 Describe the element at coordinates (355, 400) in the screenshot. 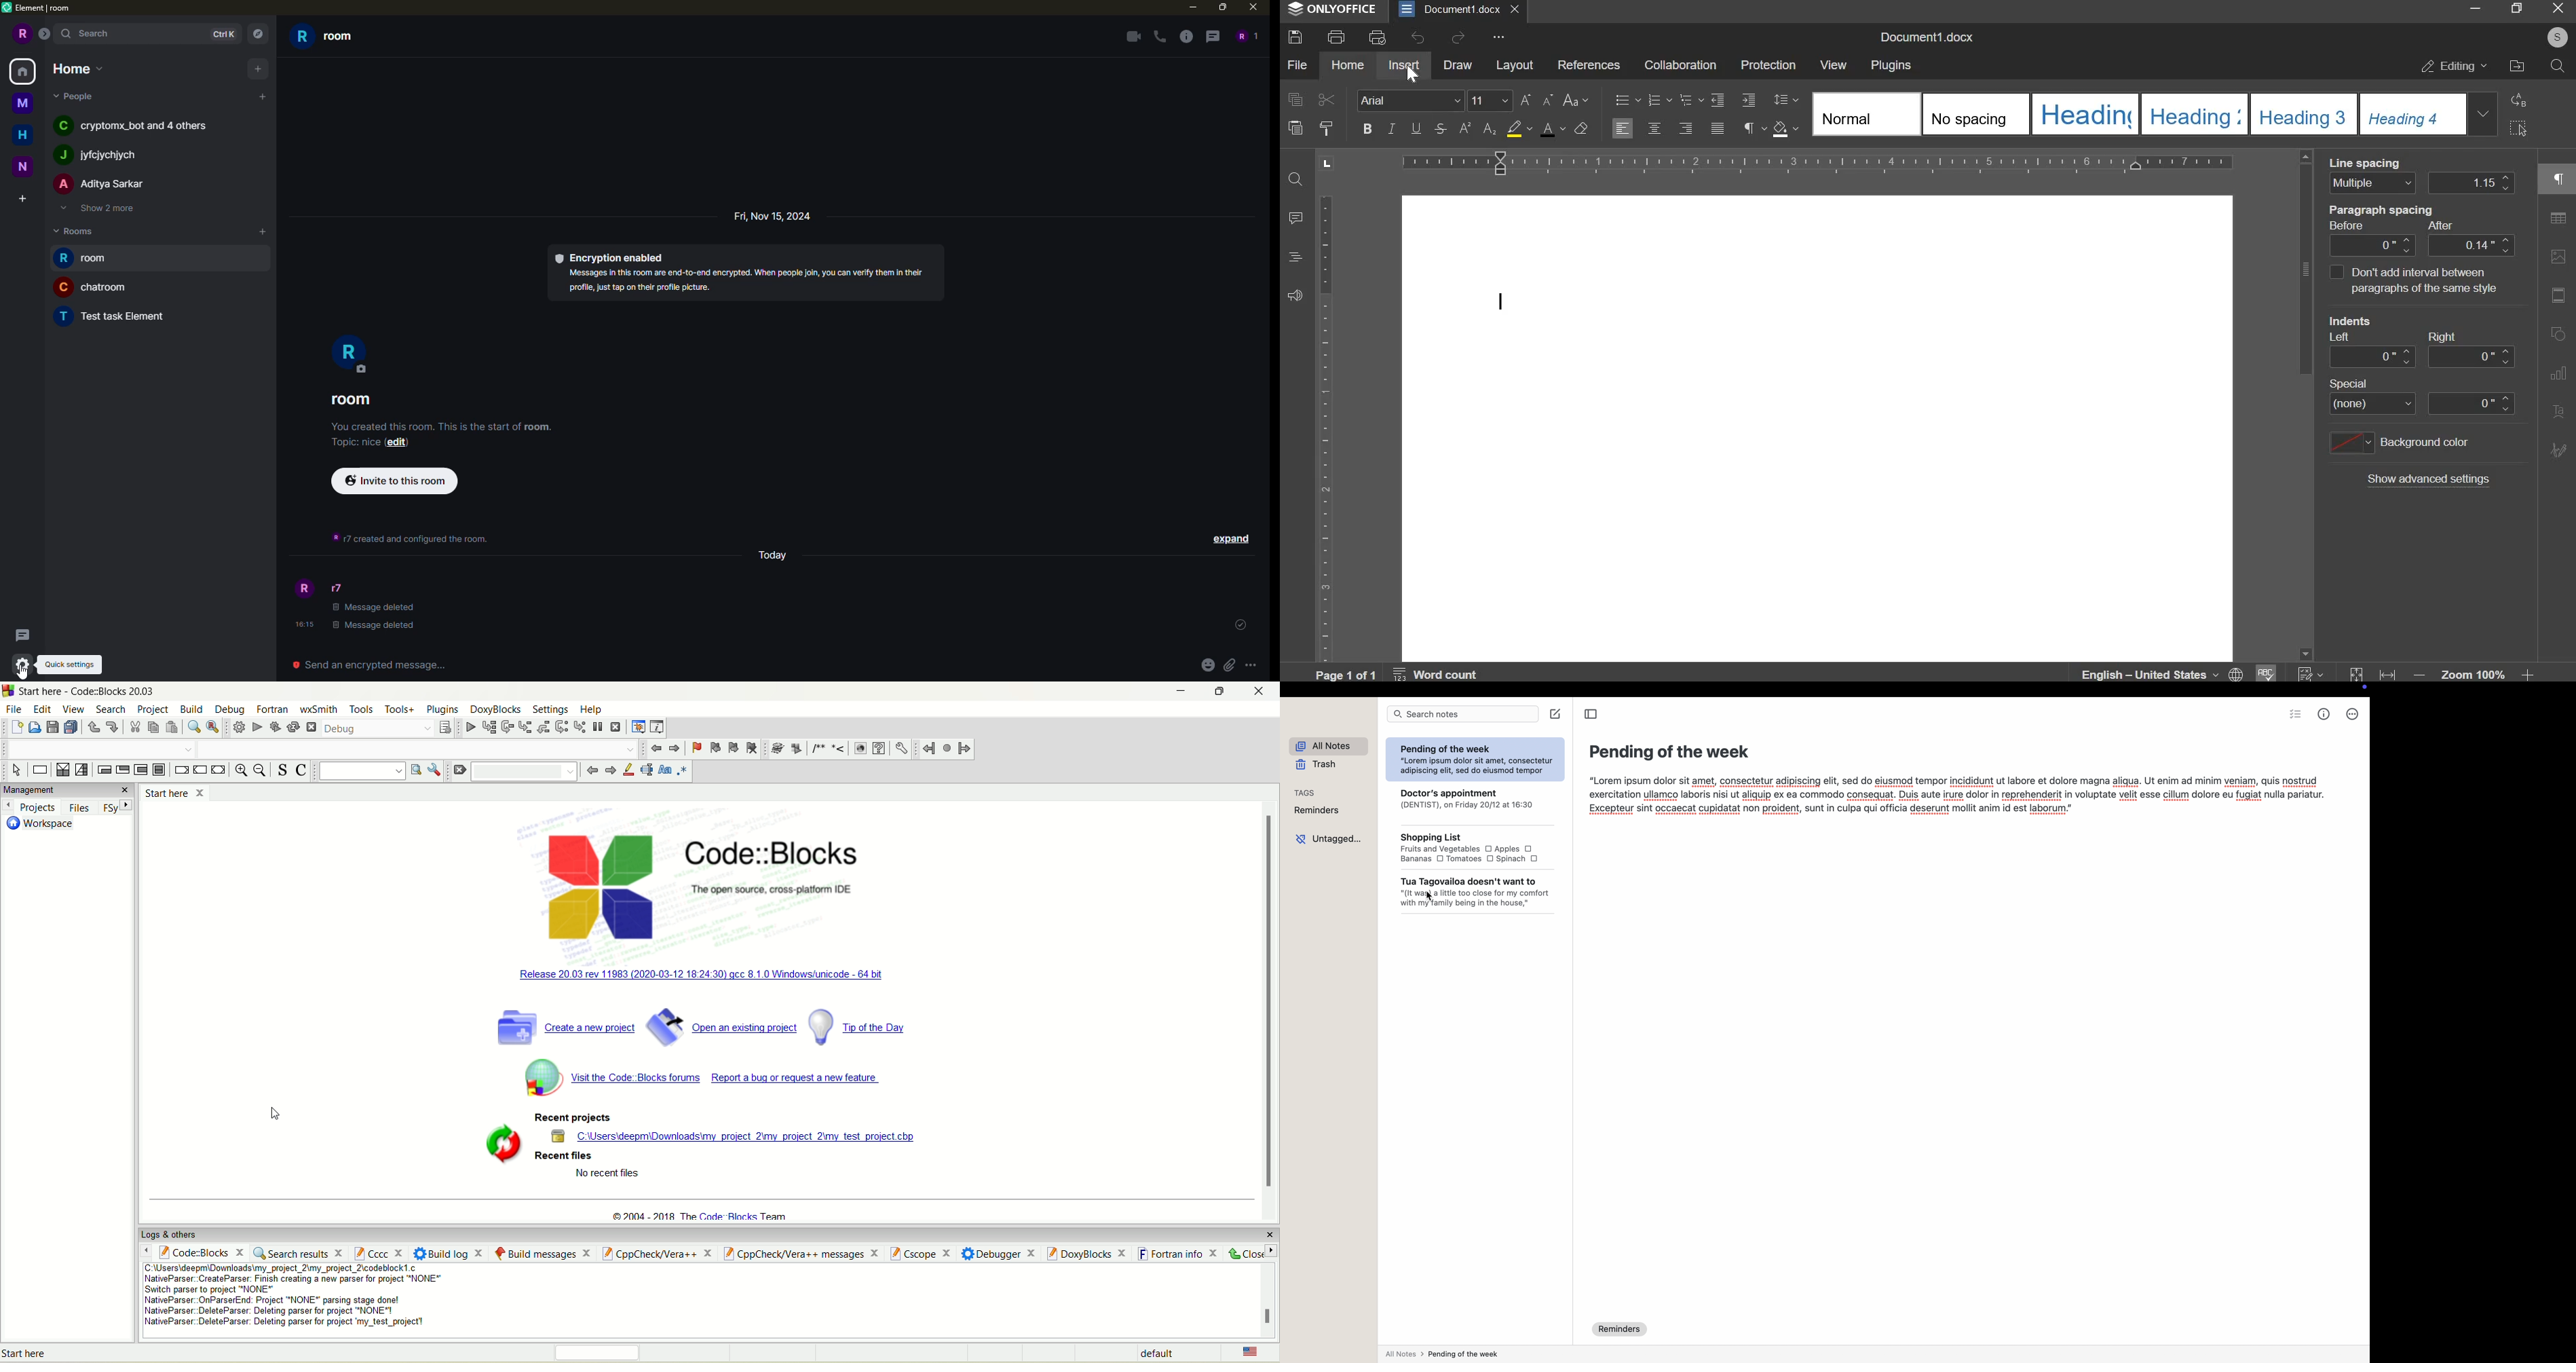

I see `room` at that location.